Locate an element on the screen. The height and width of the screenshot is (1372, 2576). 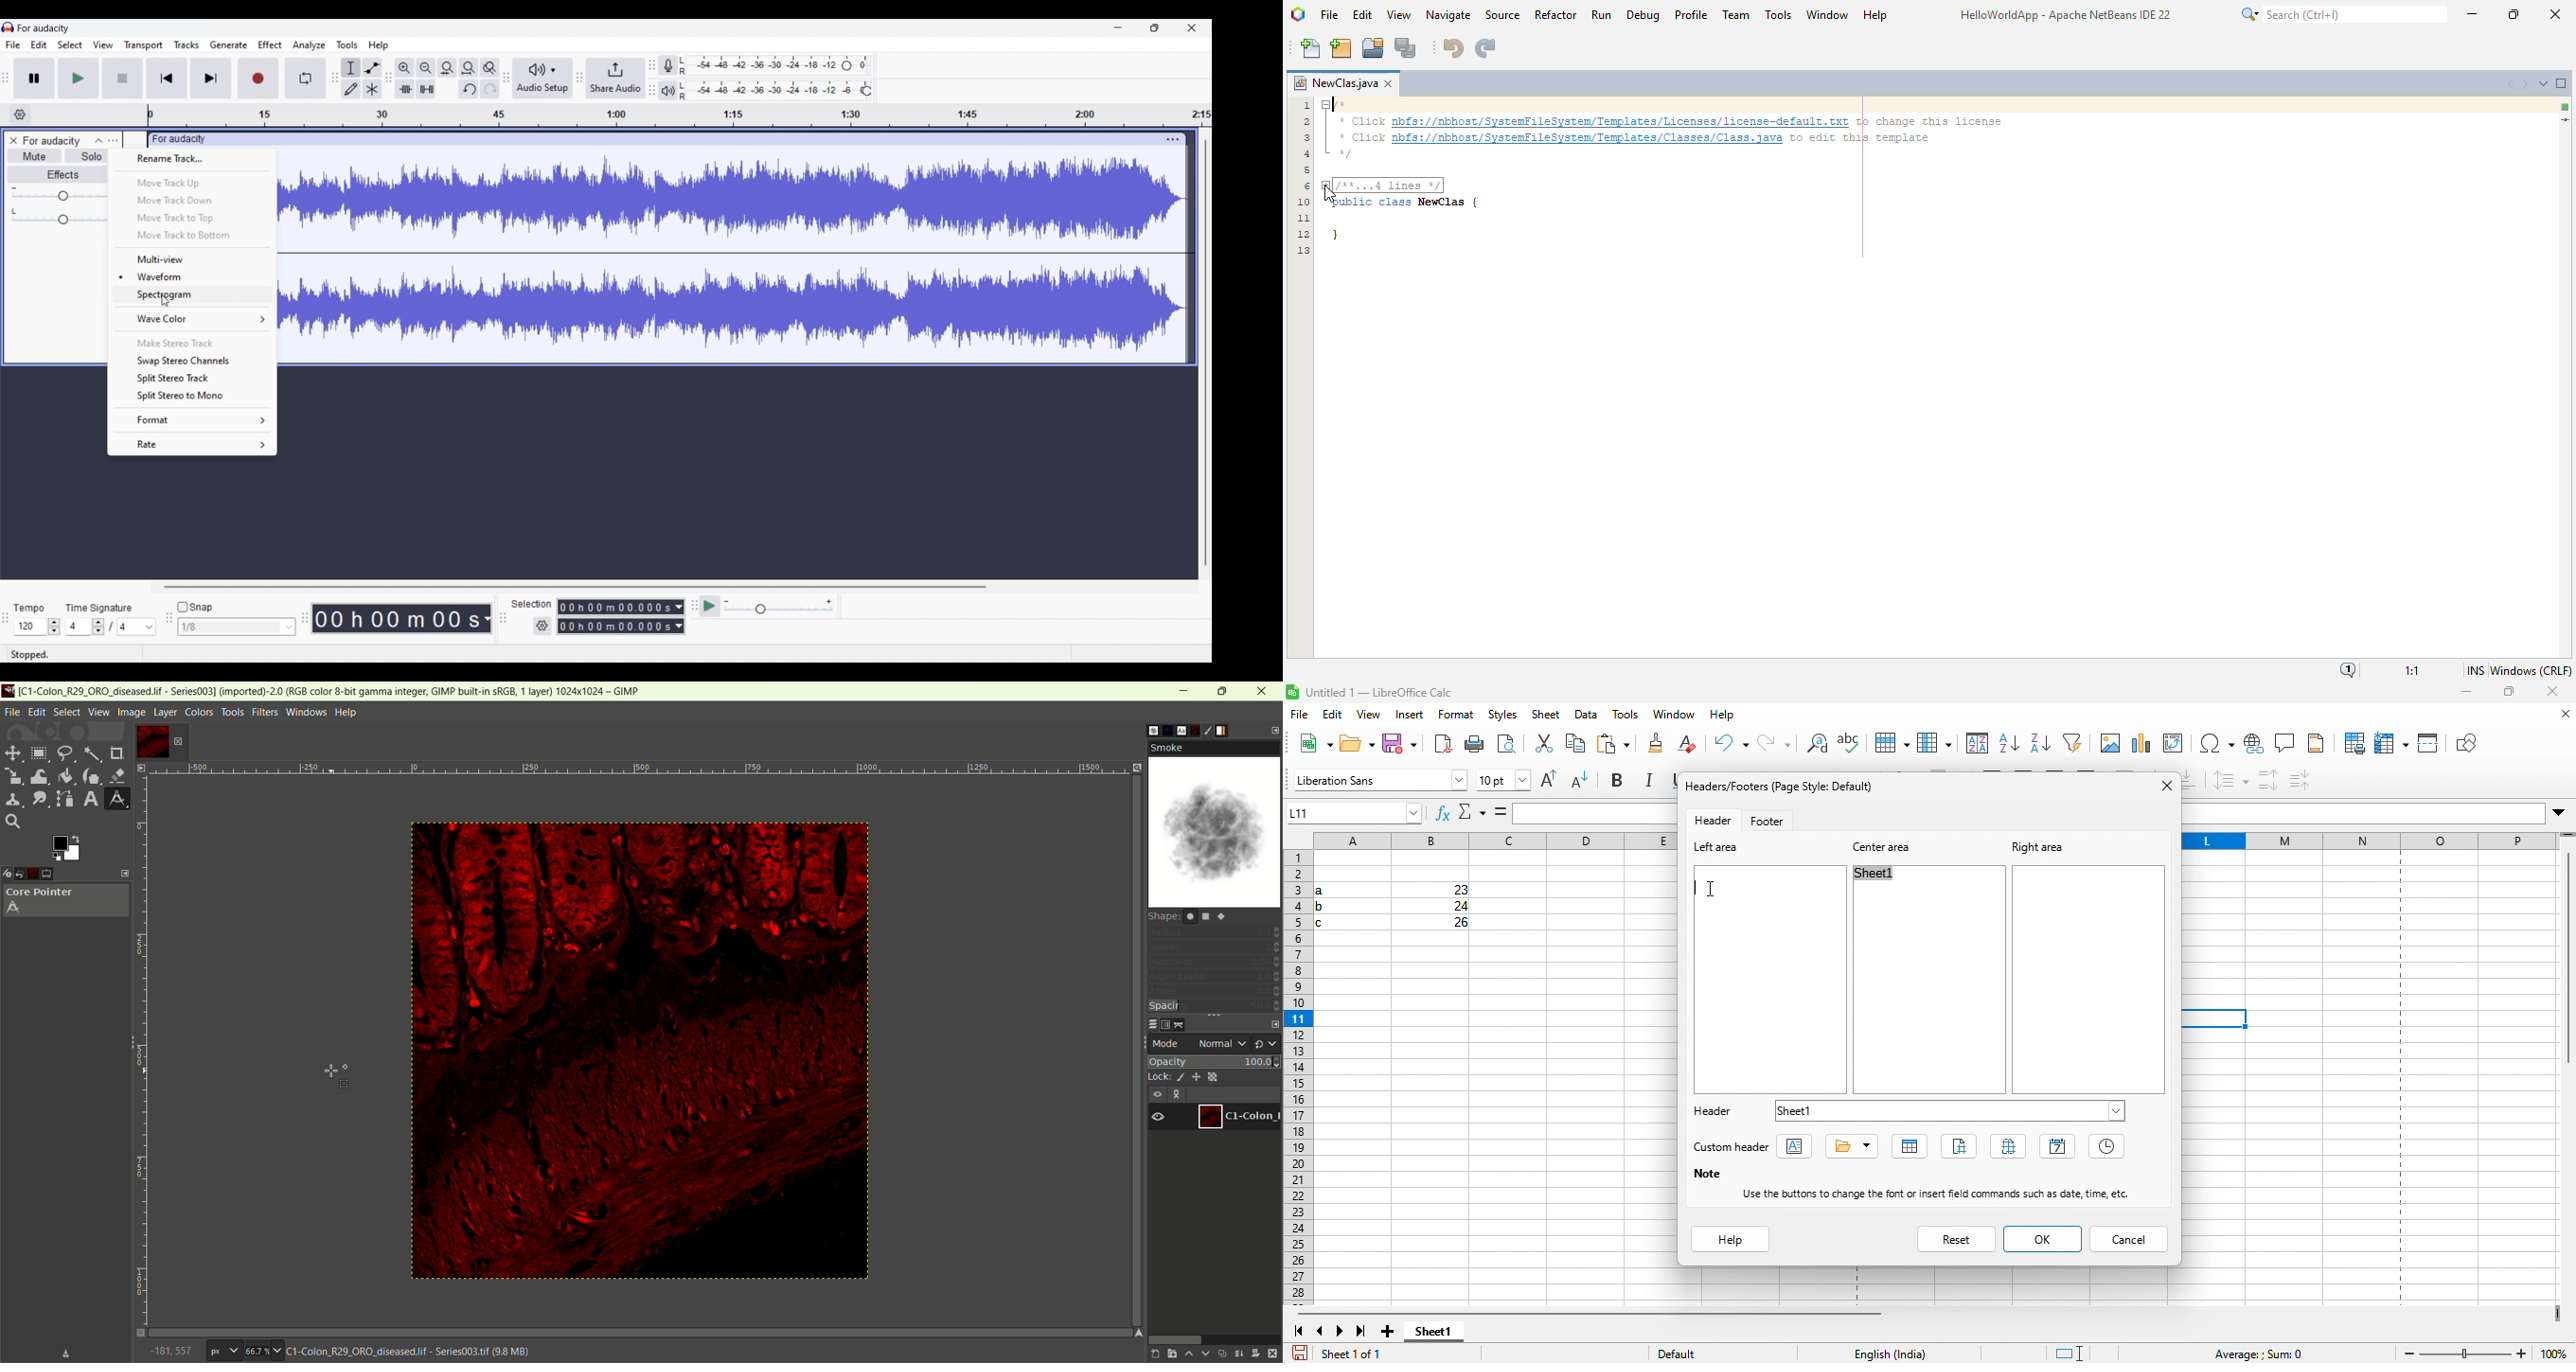
sheet 1 of 1 is located at coordinates (1345, 1351).